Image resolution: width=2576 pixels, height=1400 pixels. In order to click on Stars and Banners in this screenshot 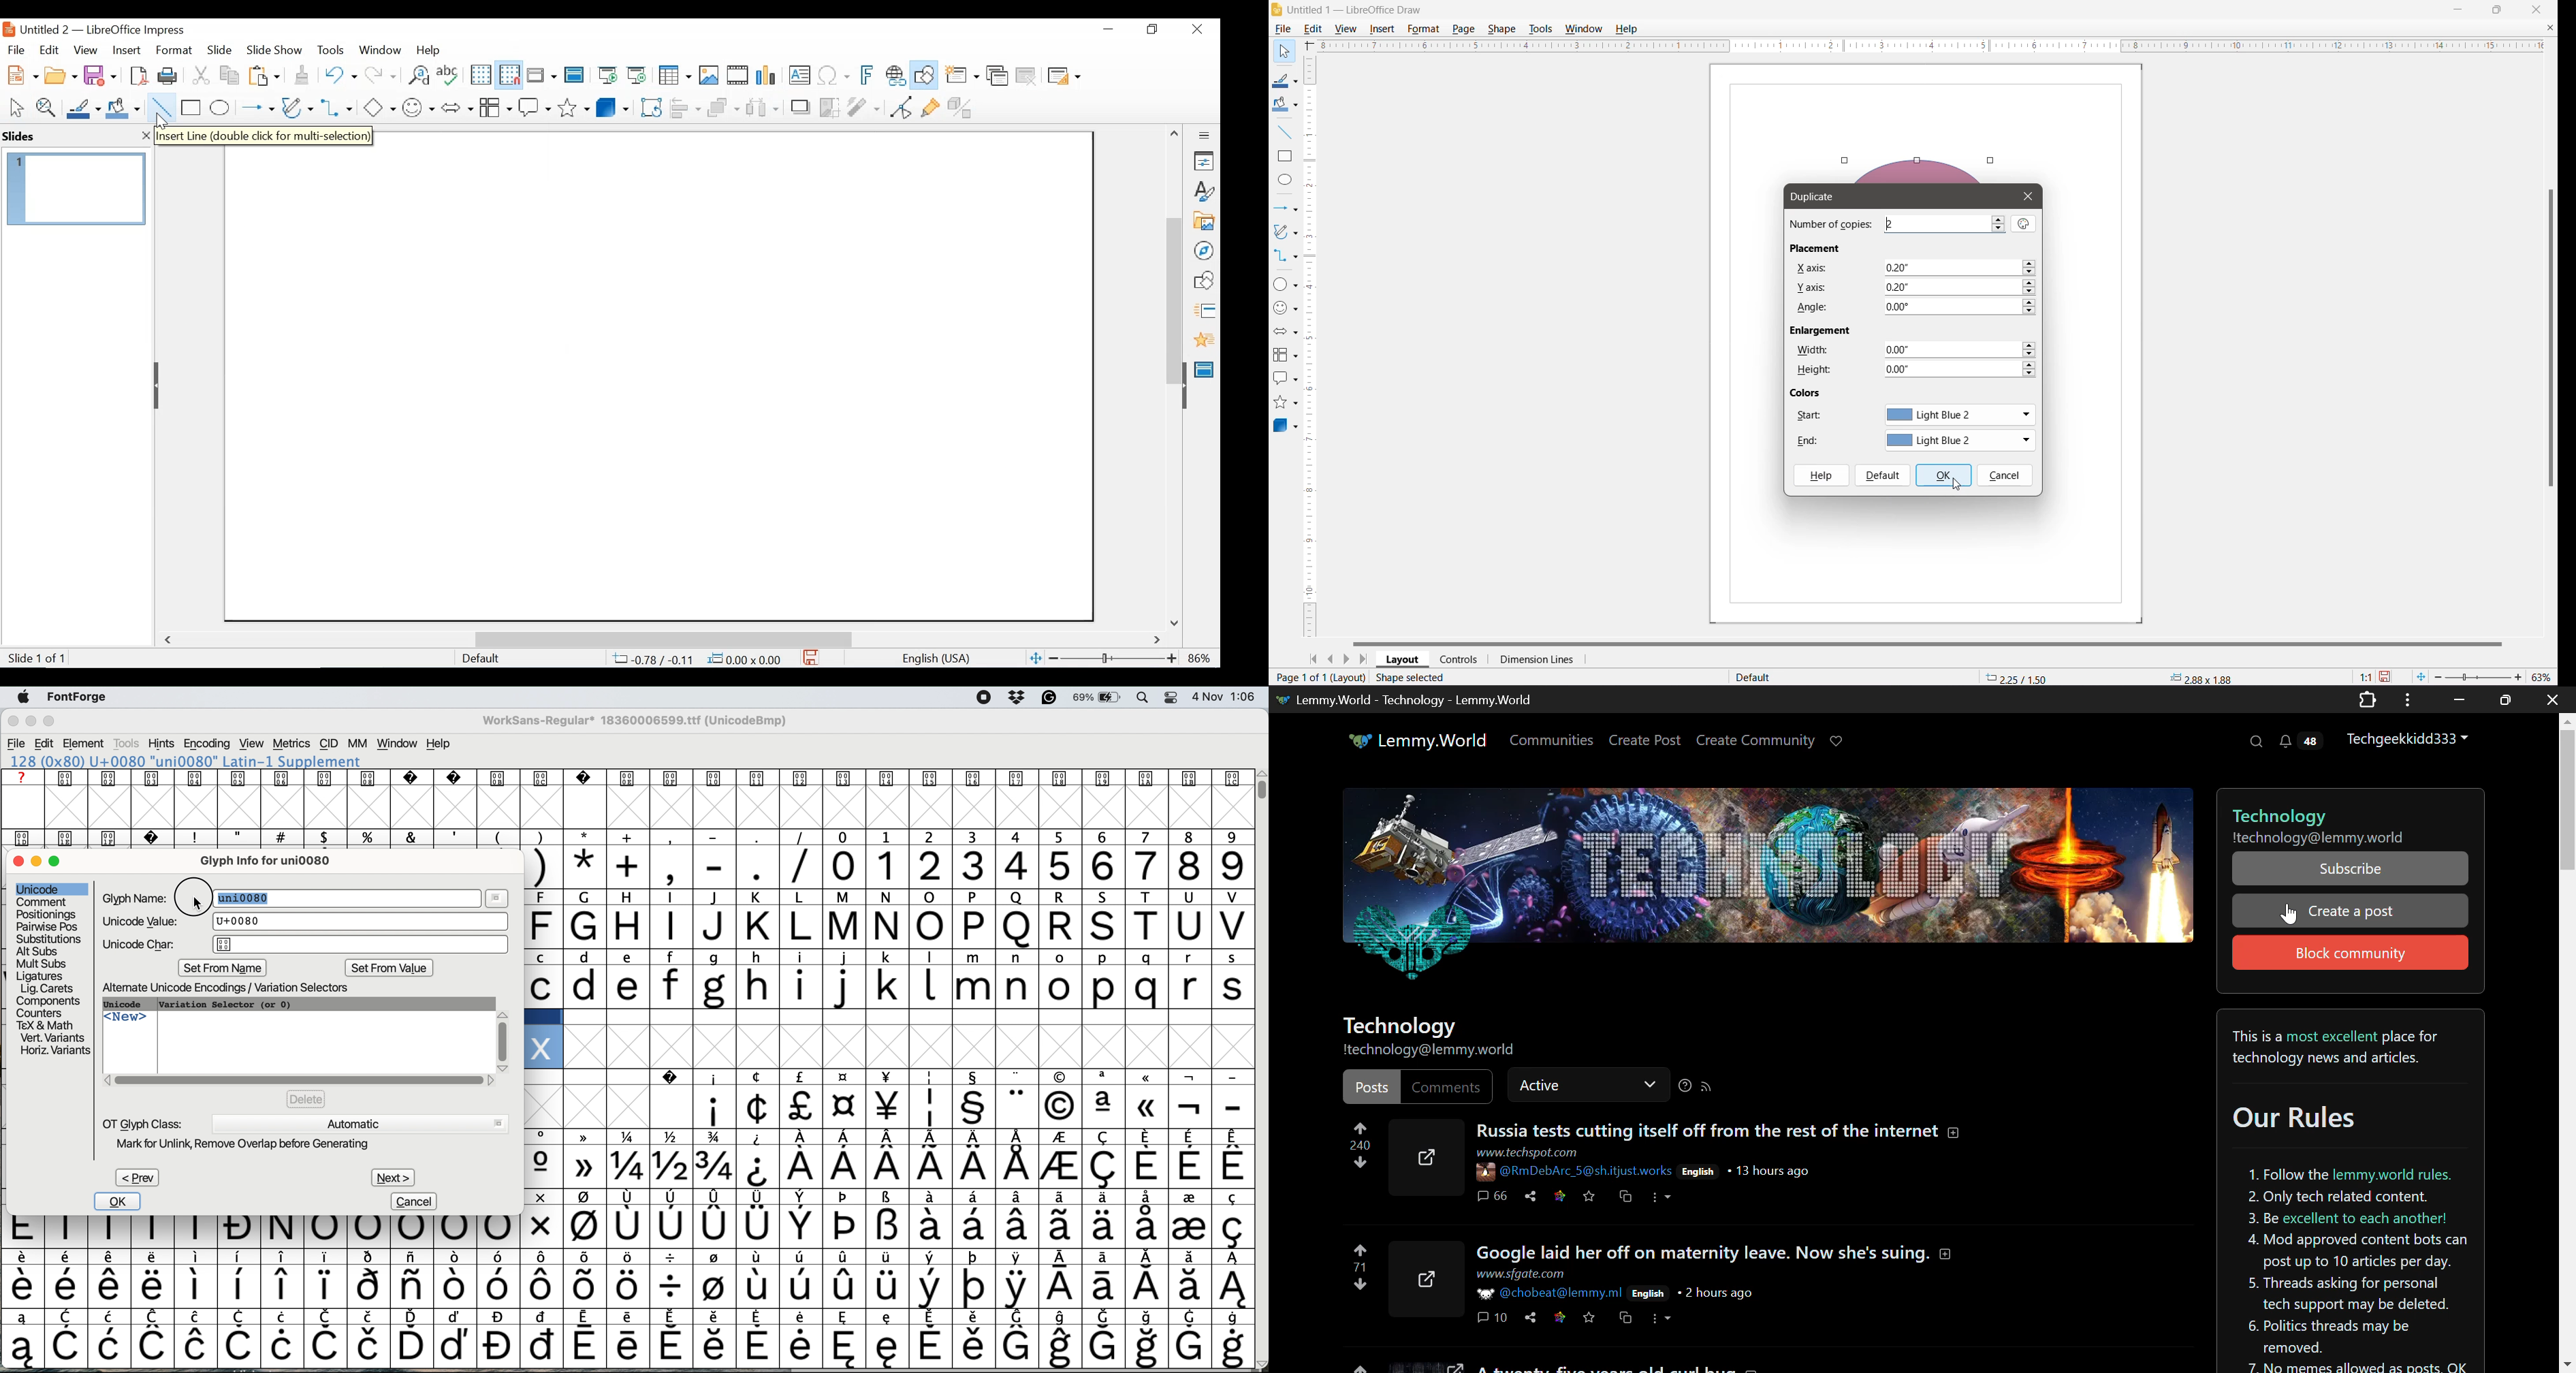, I will do `click(1286, 402)`.